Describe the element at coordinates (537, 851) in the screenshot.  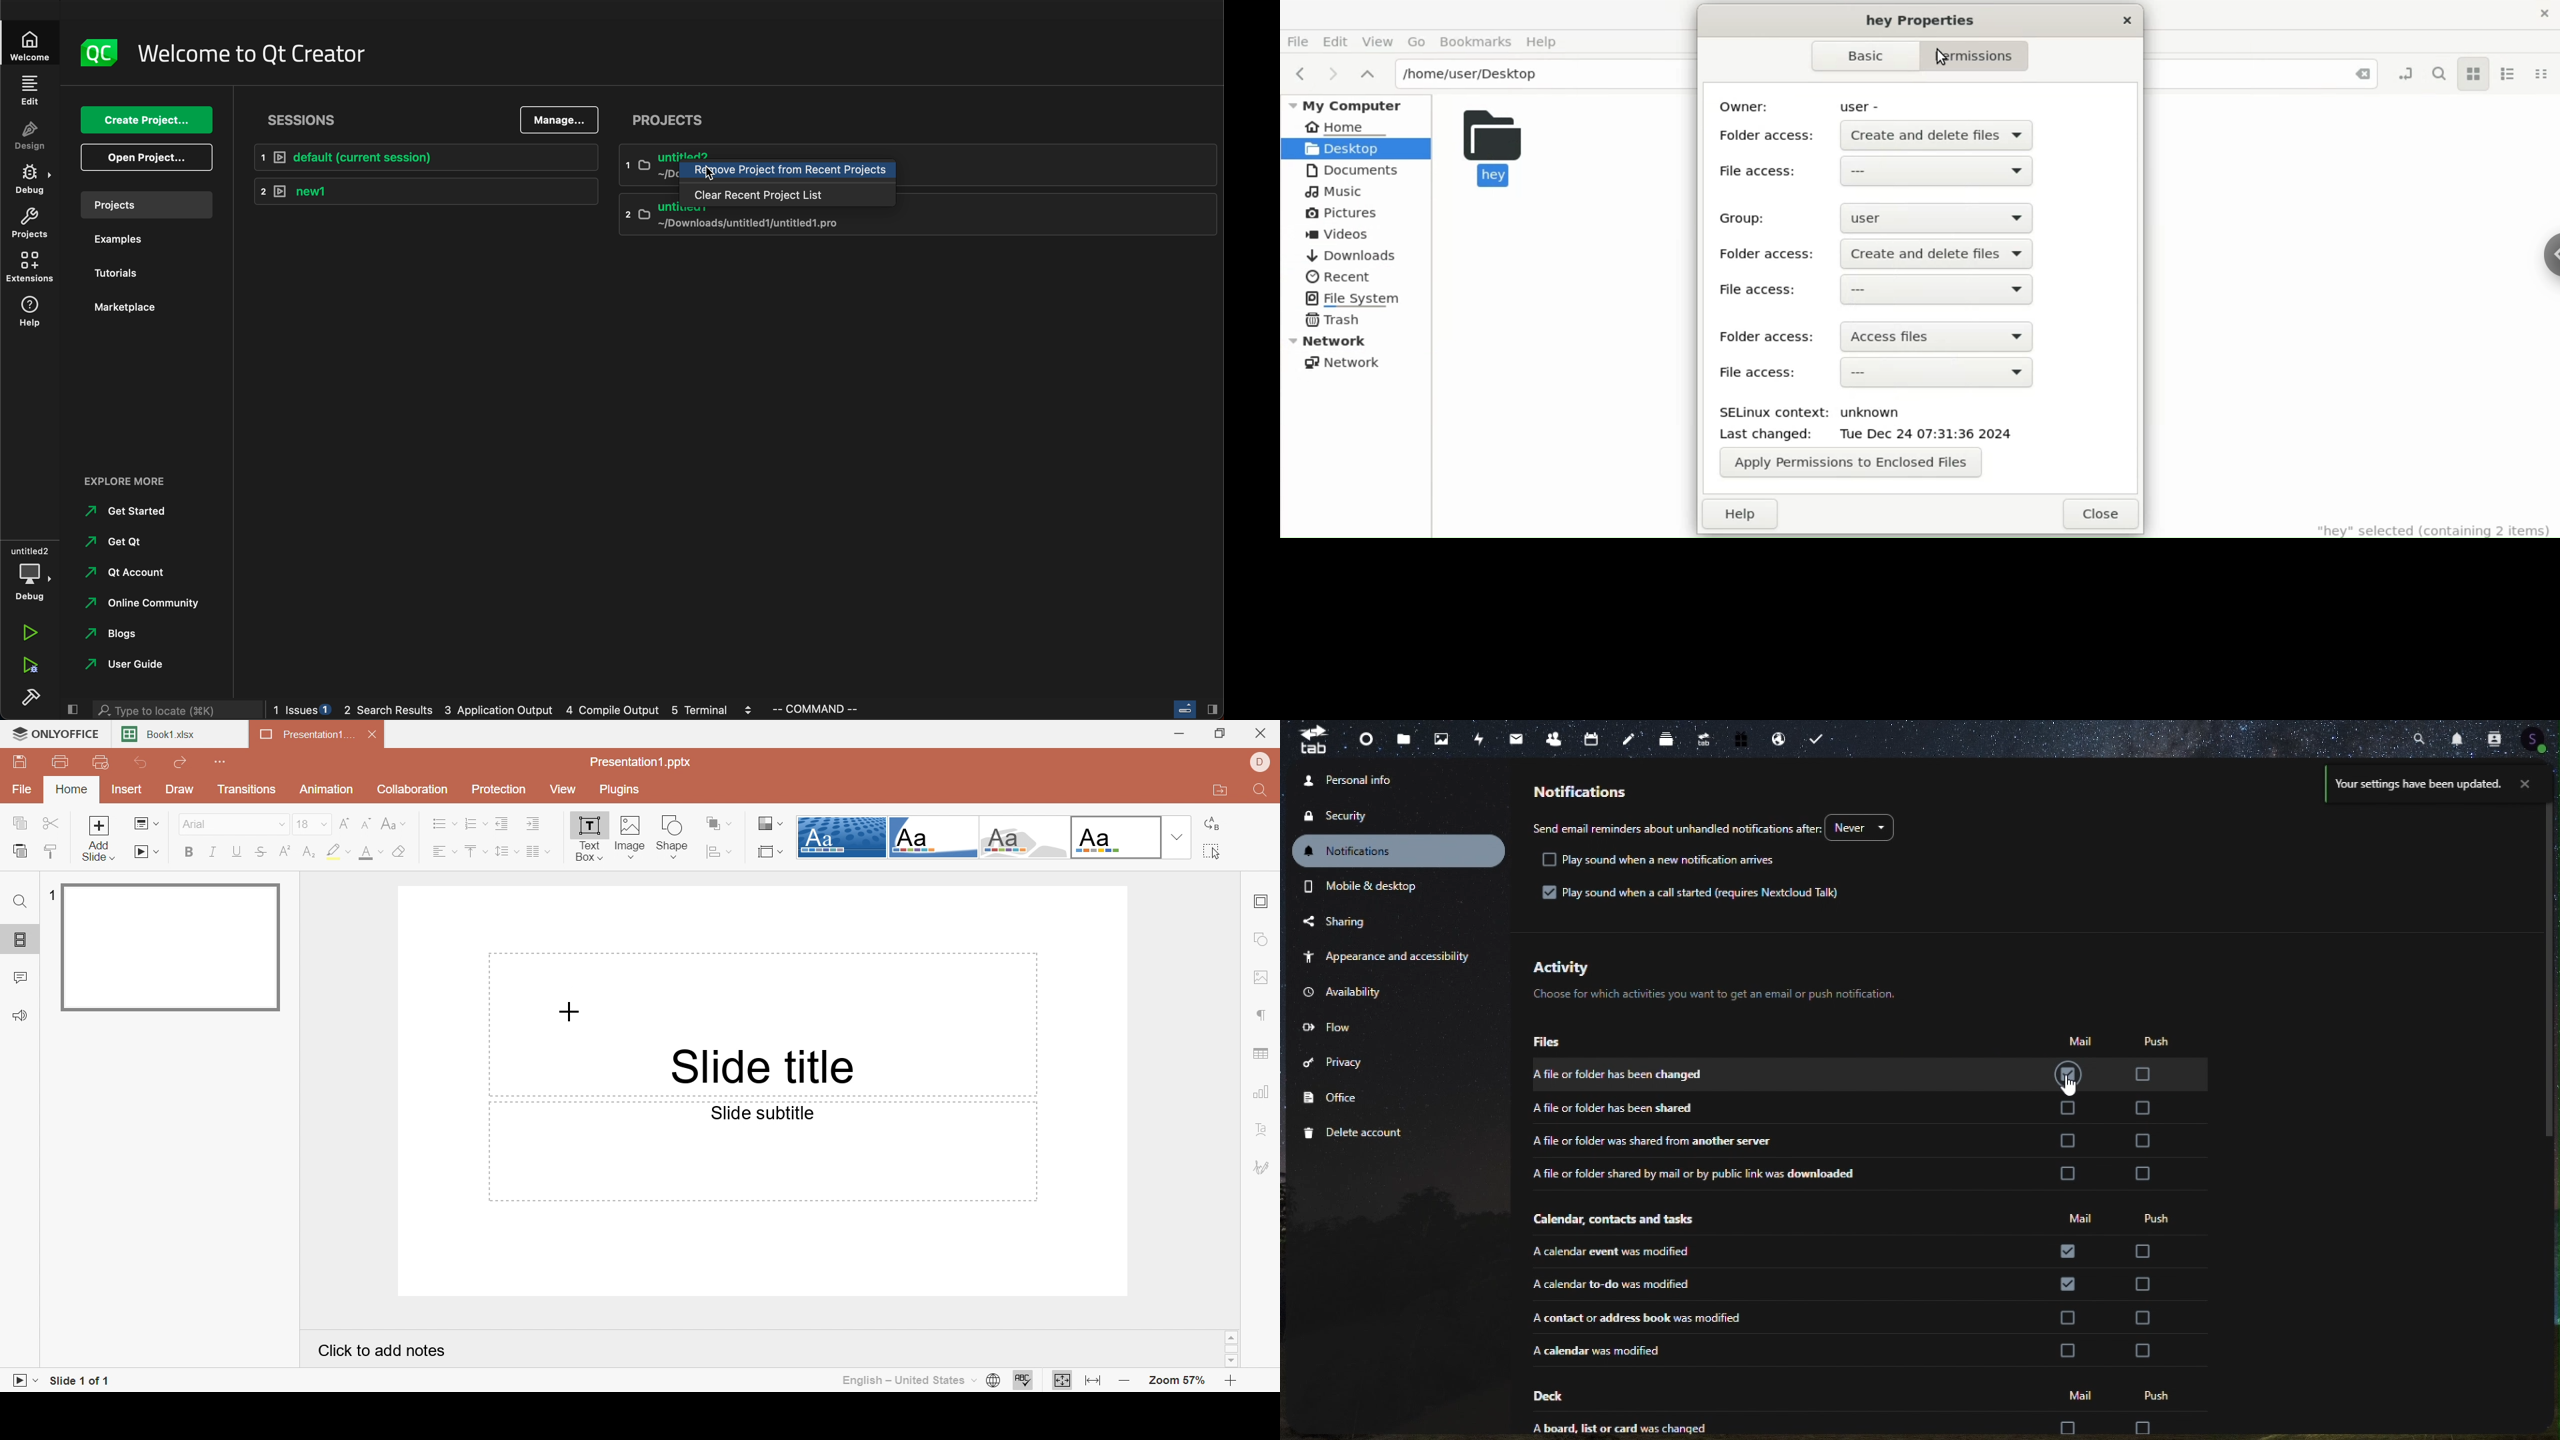
I see `Insert columns` at that location.